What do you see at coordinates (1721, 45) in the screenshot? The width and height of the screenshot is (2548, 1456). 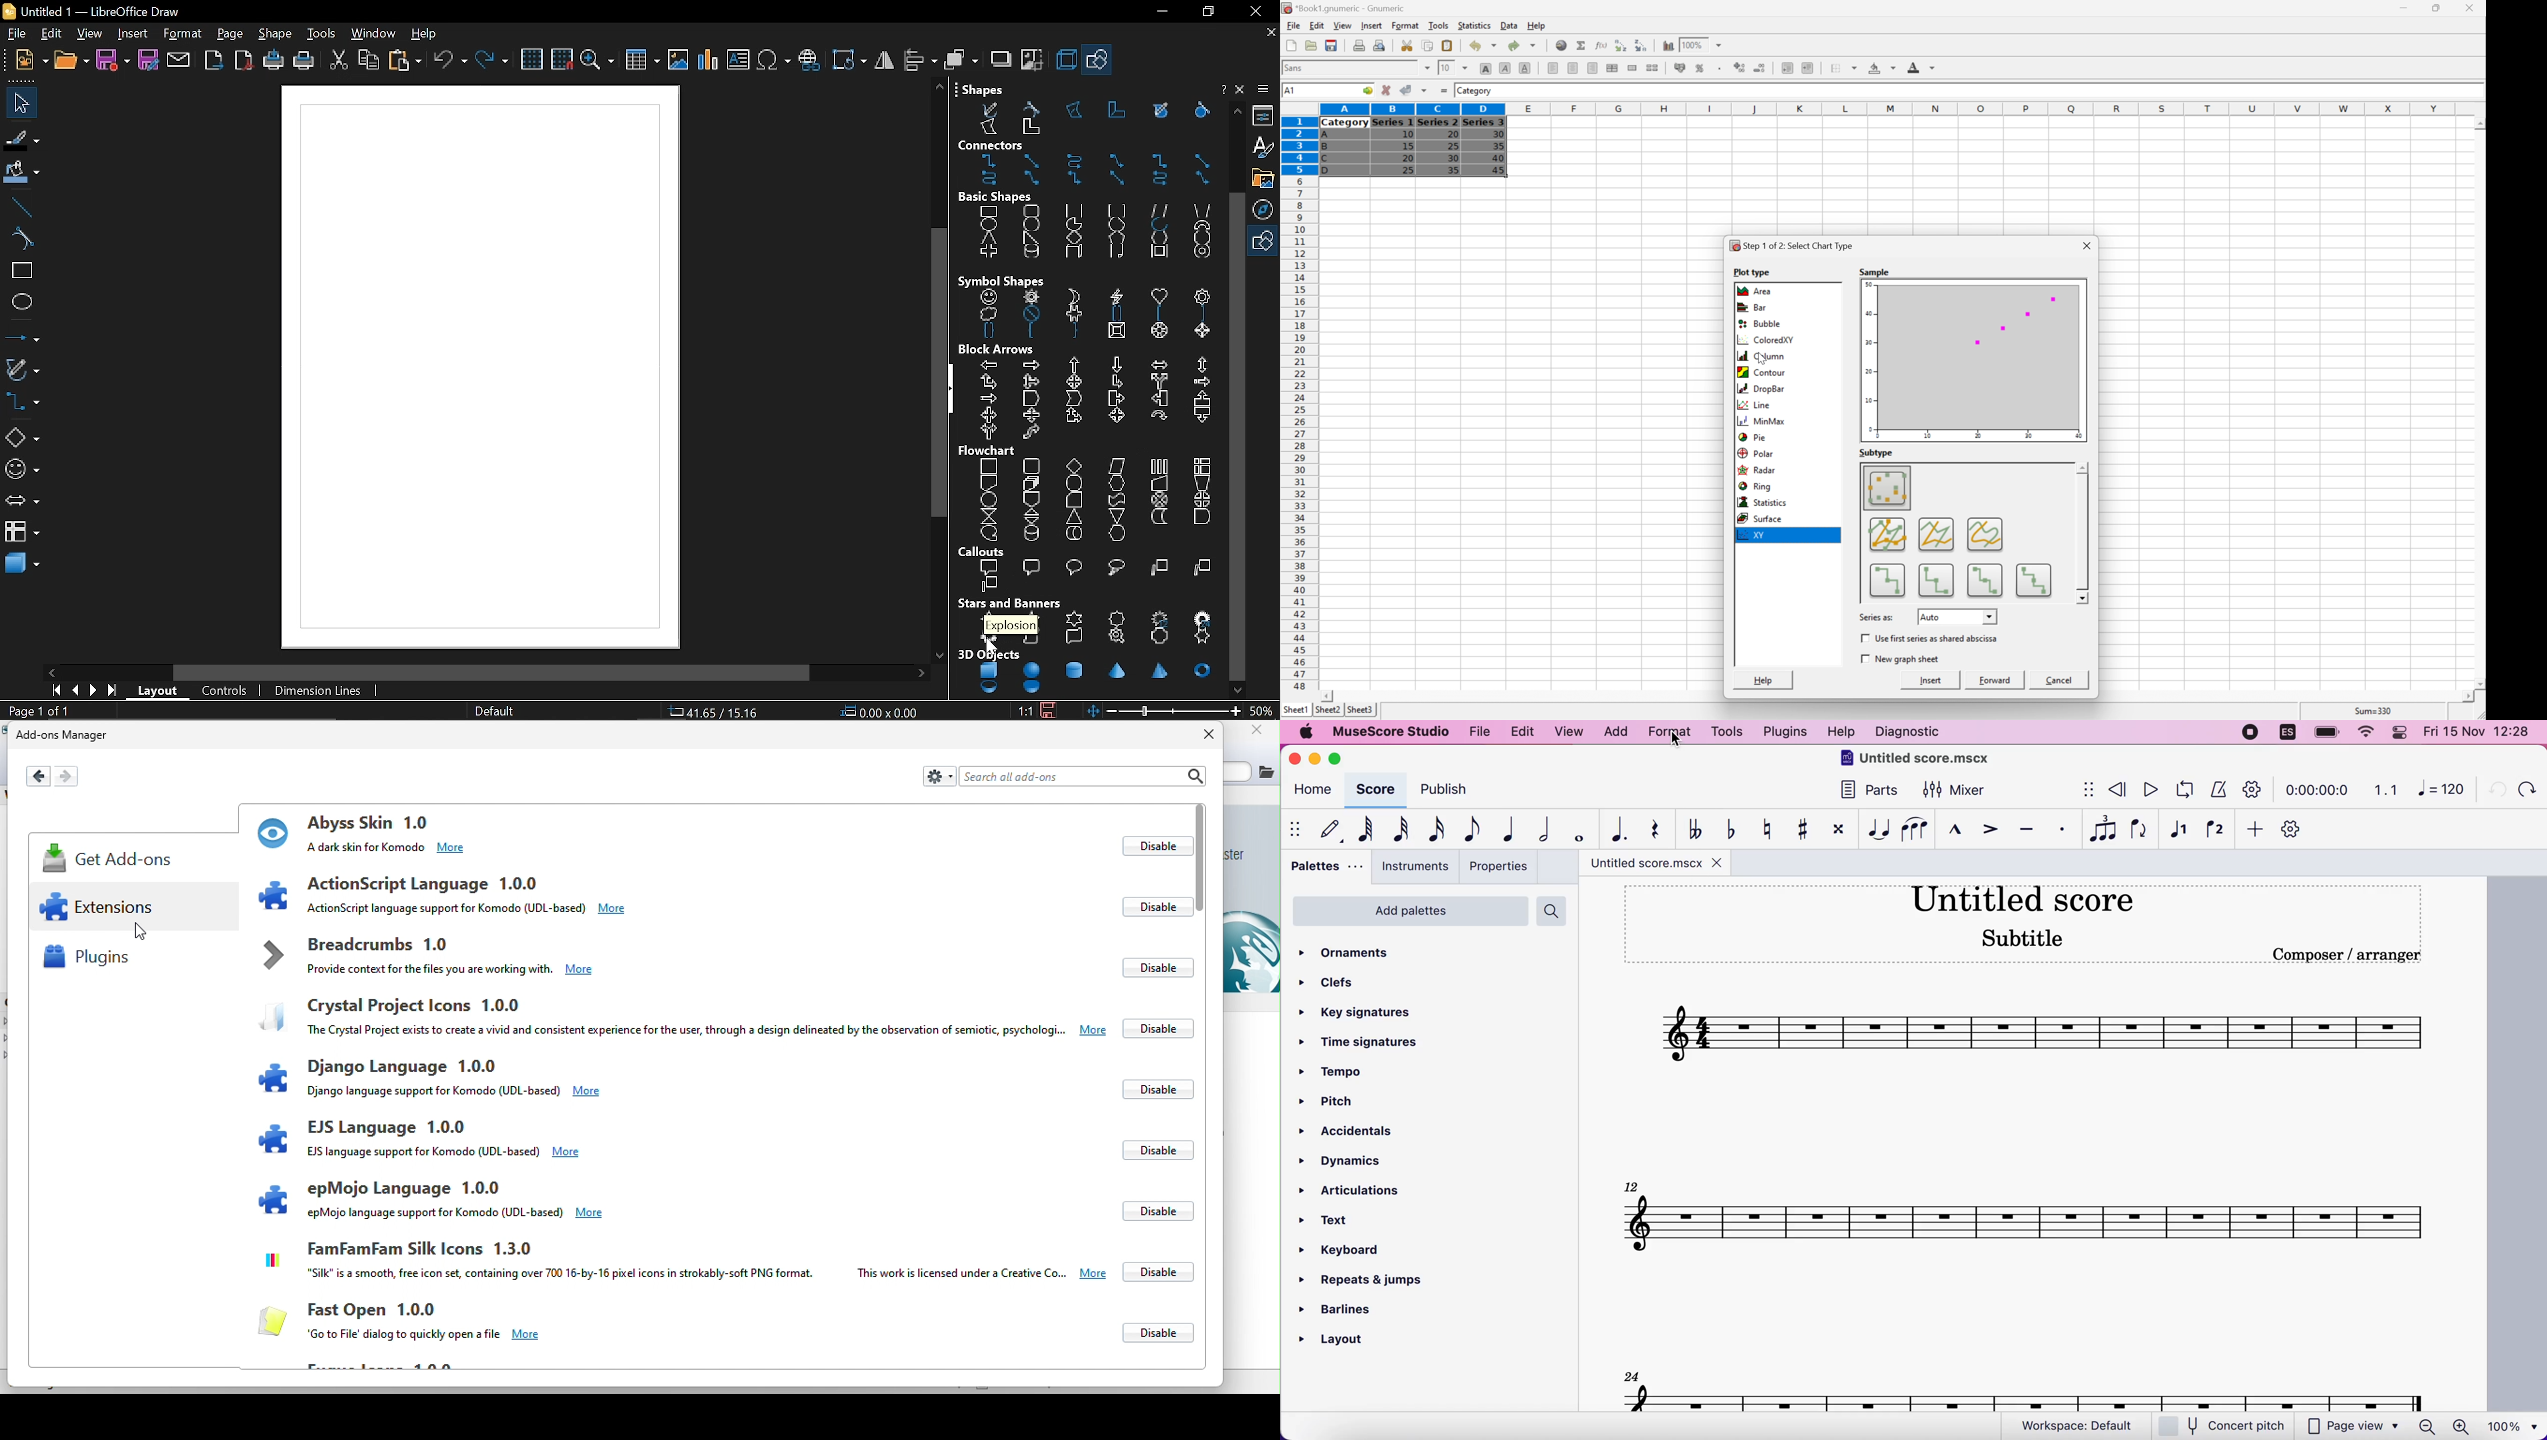 I see `Drop Down` at bounding box center [1721, 45].